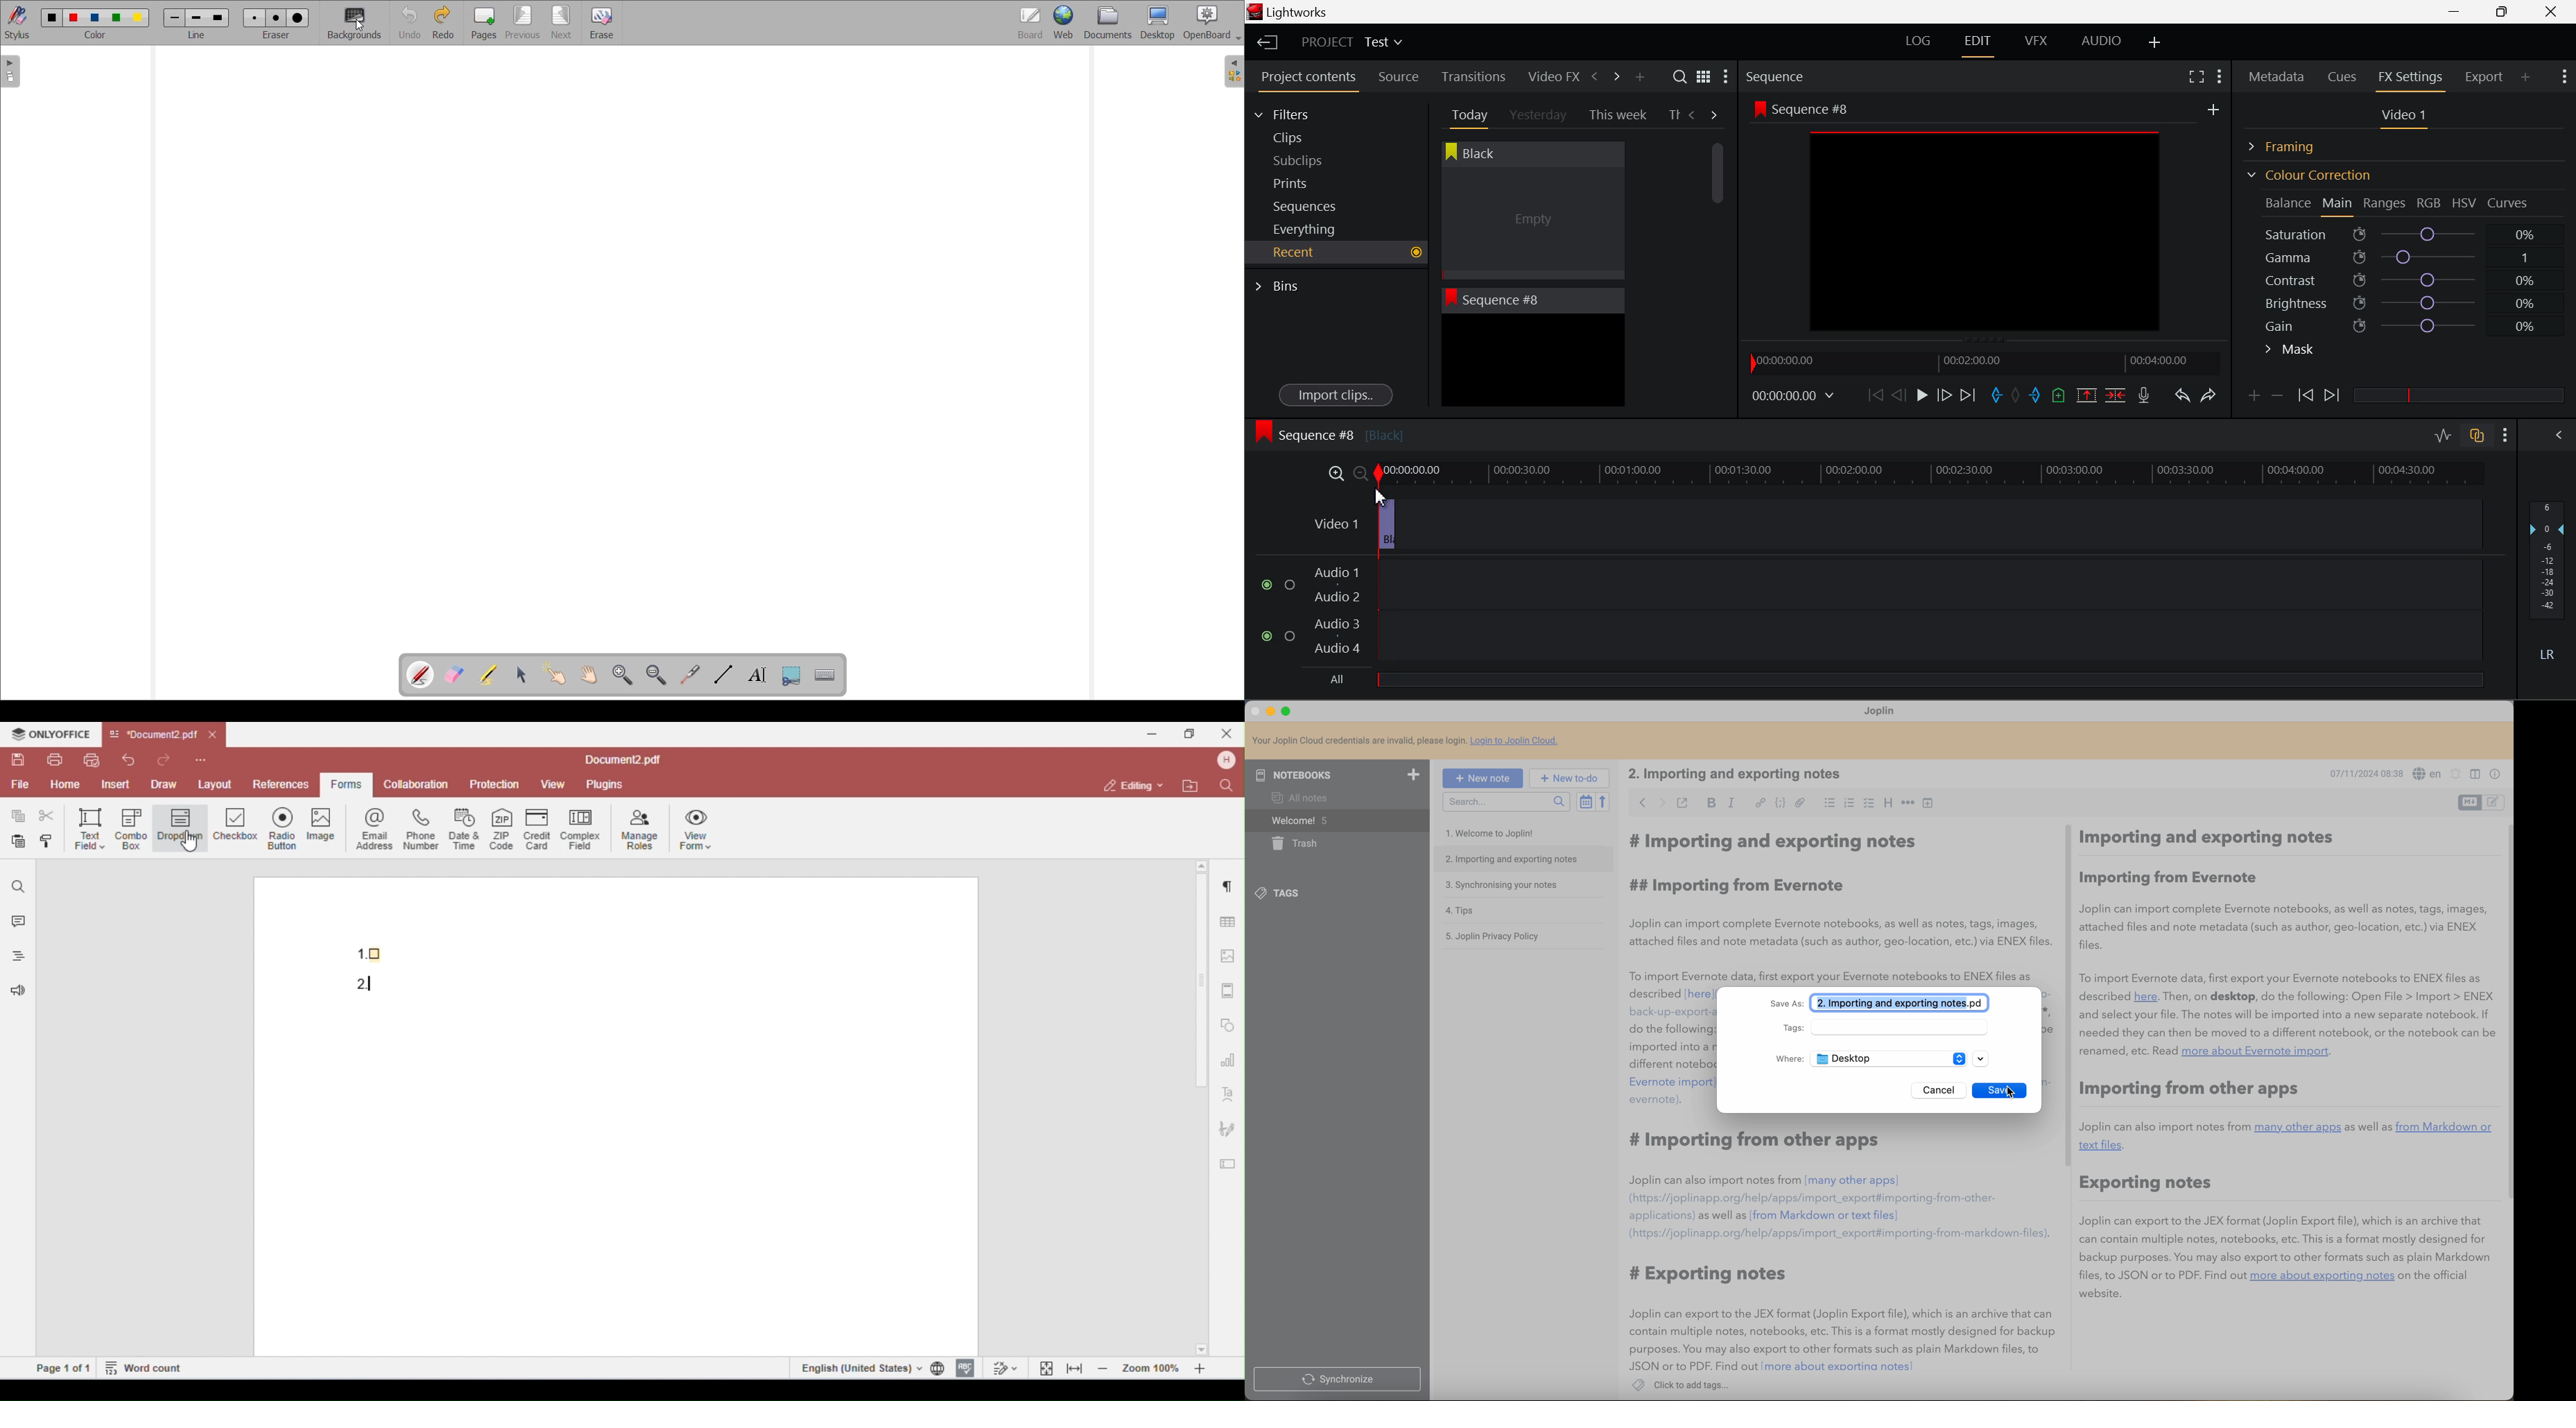 This screenshot has width=2576, height=1428. Describe the element at coordinates (2292, 144) in the screenshot. I see `Framing Section` at that location.